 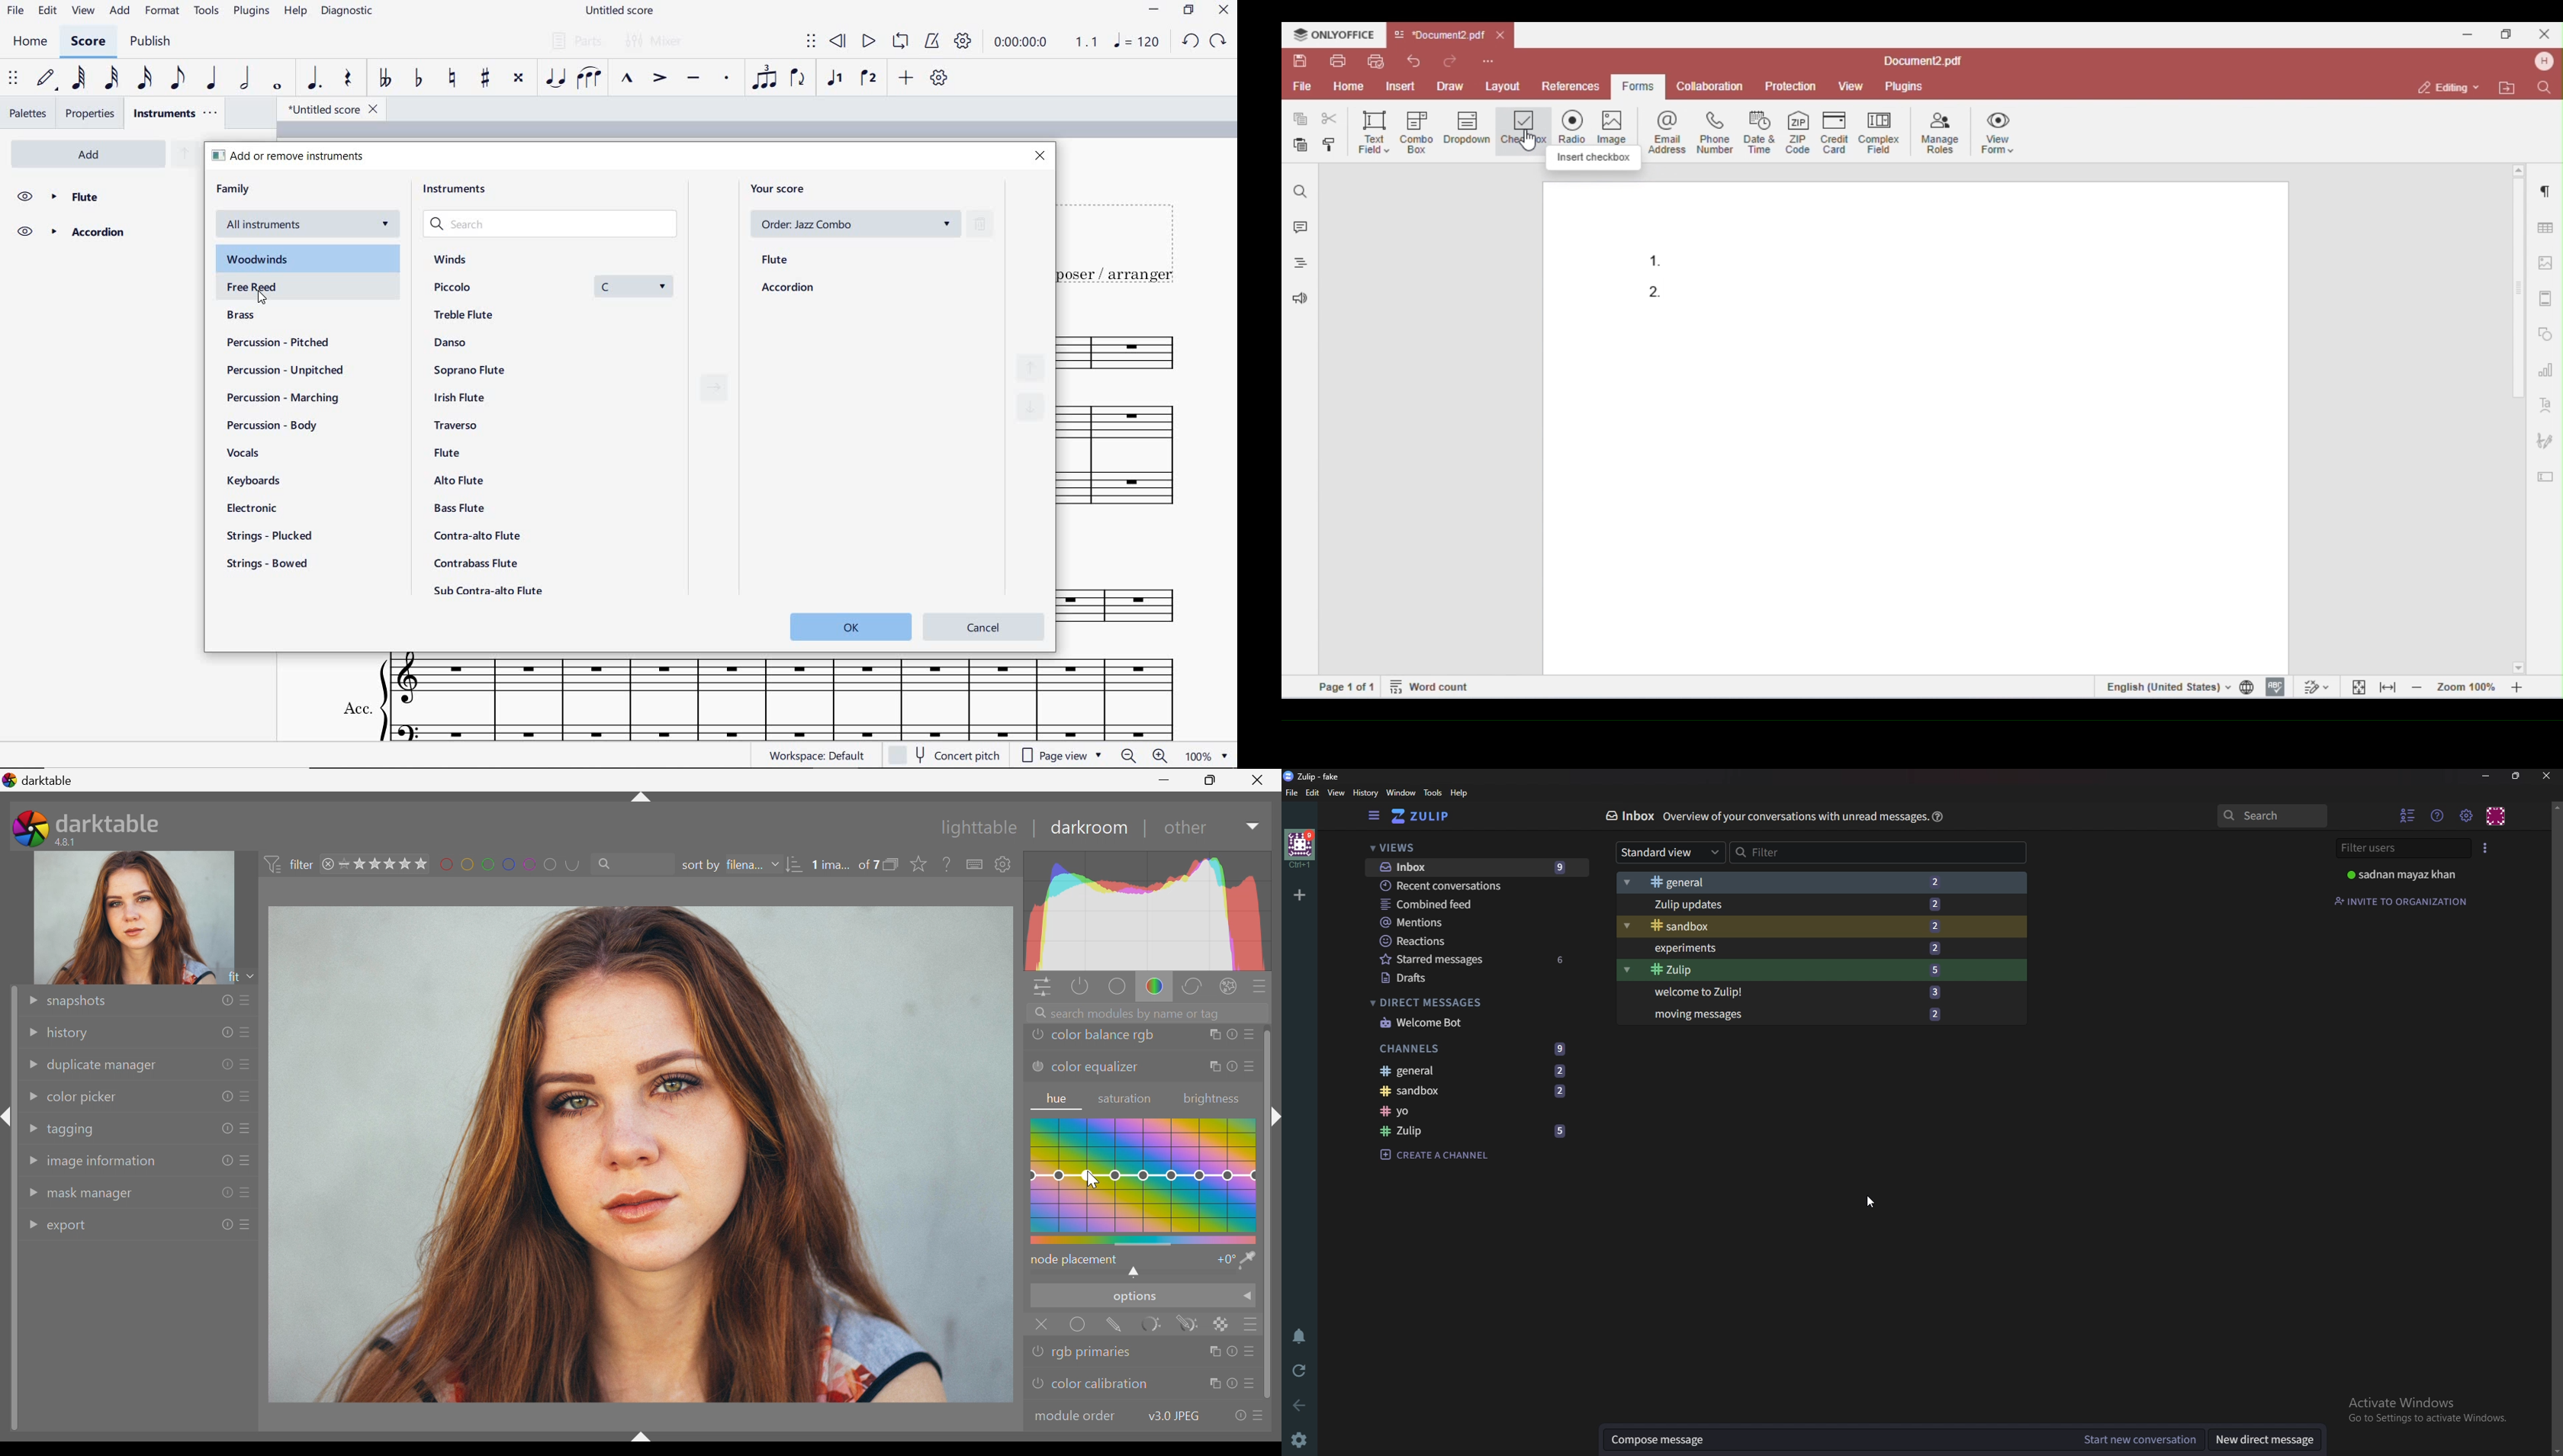 What do you see at coordinates (1465, 905) in the screenshot?
I see `Combine feed` at bounding box center [1465, 905].